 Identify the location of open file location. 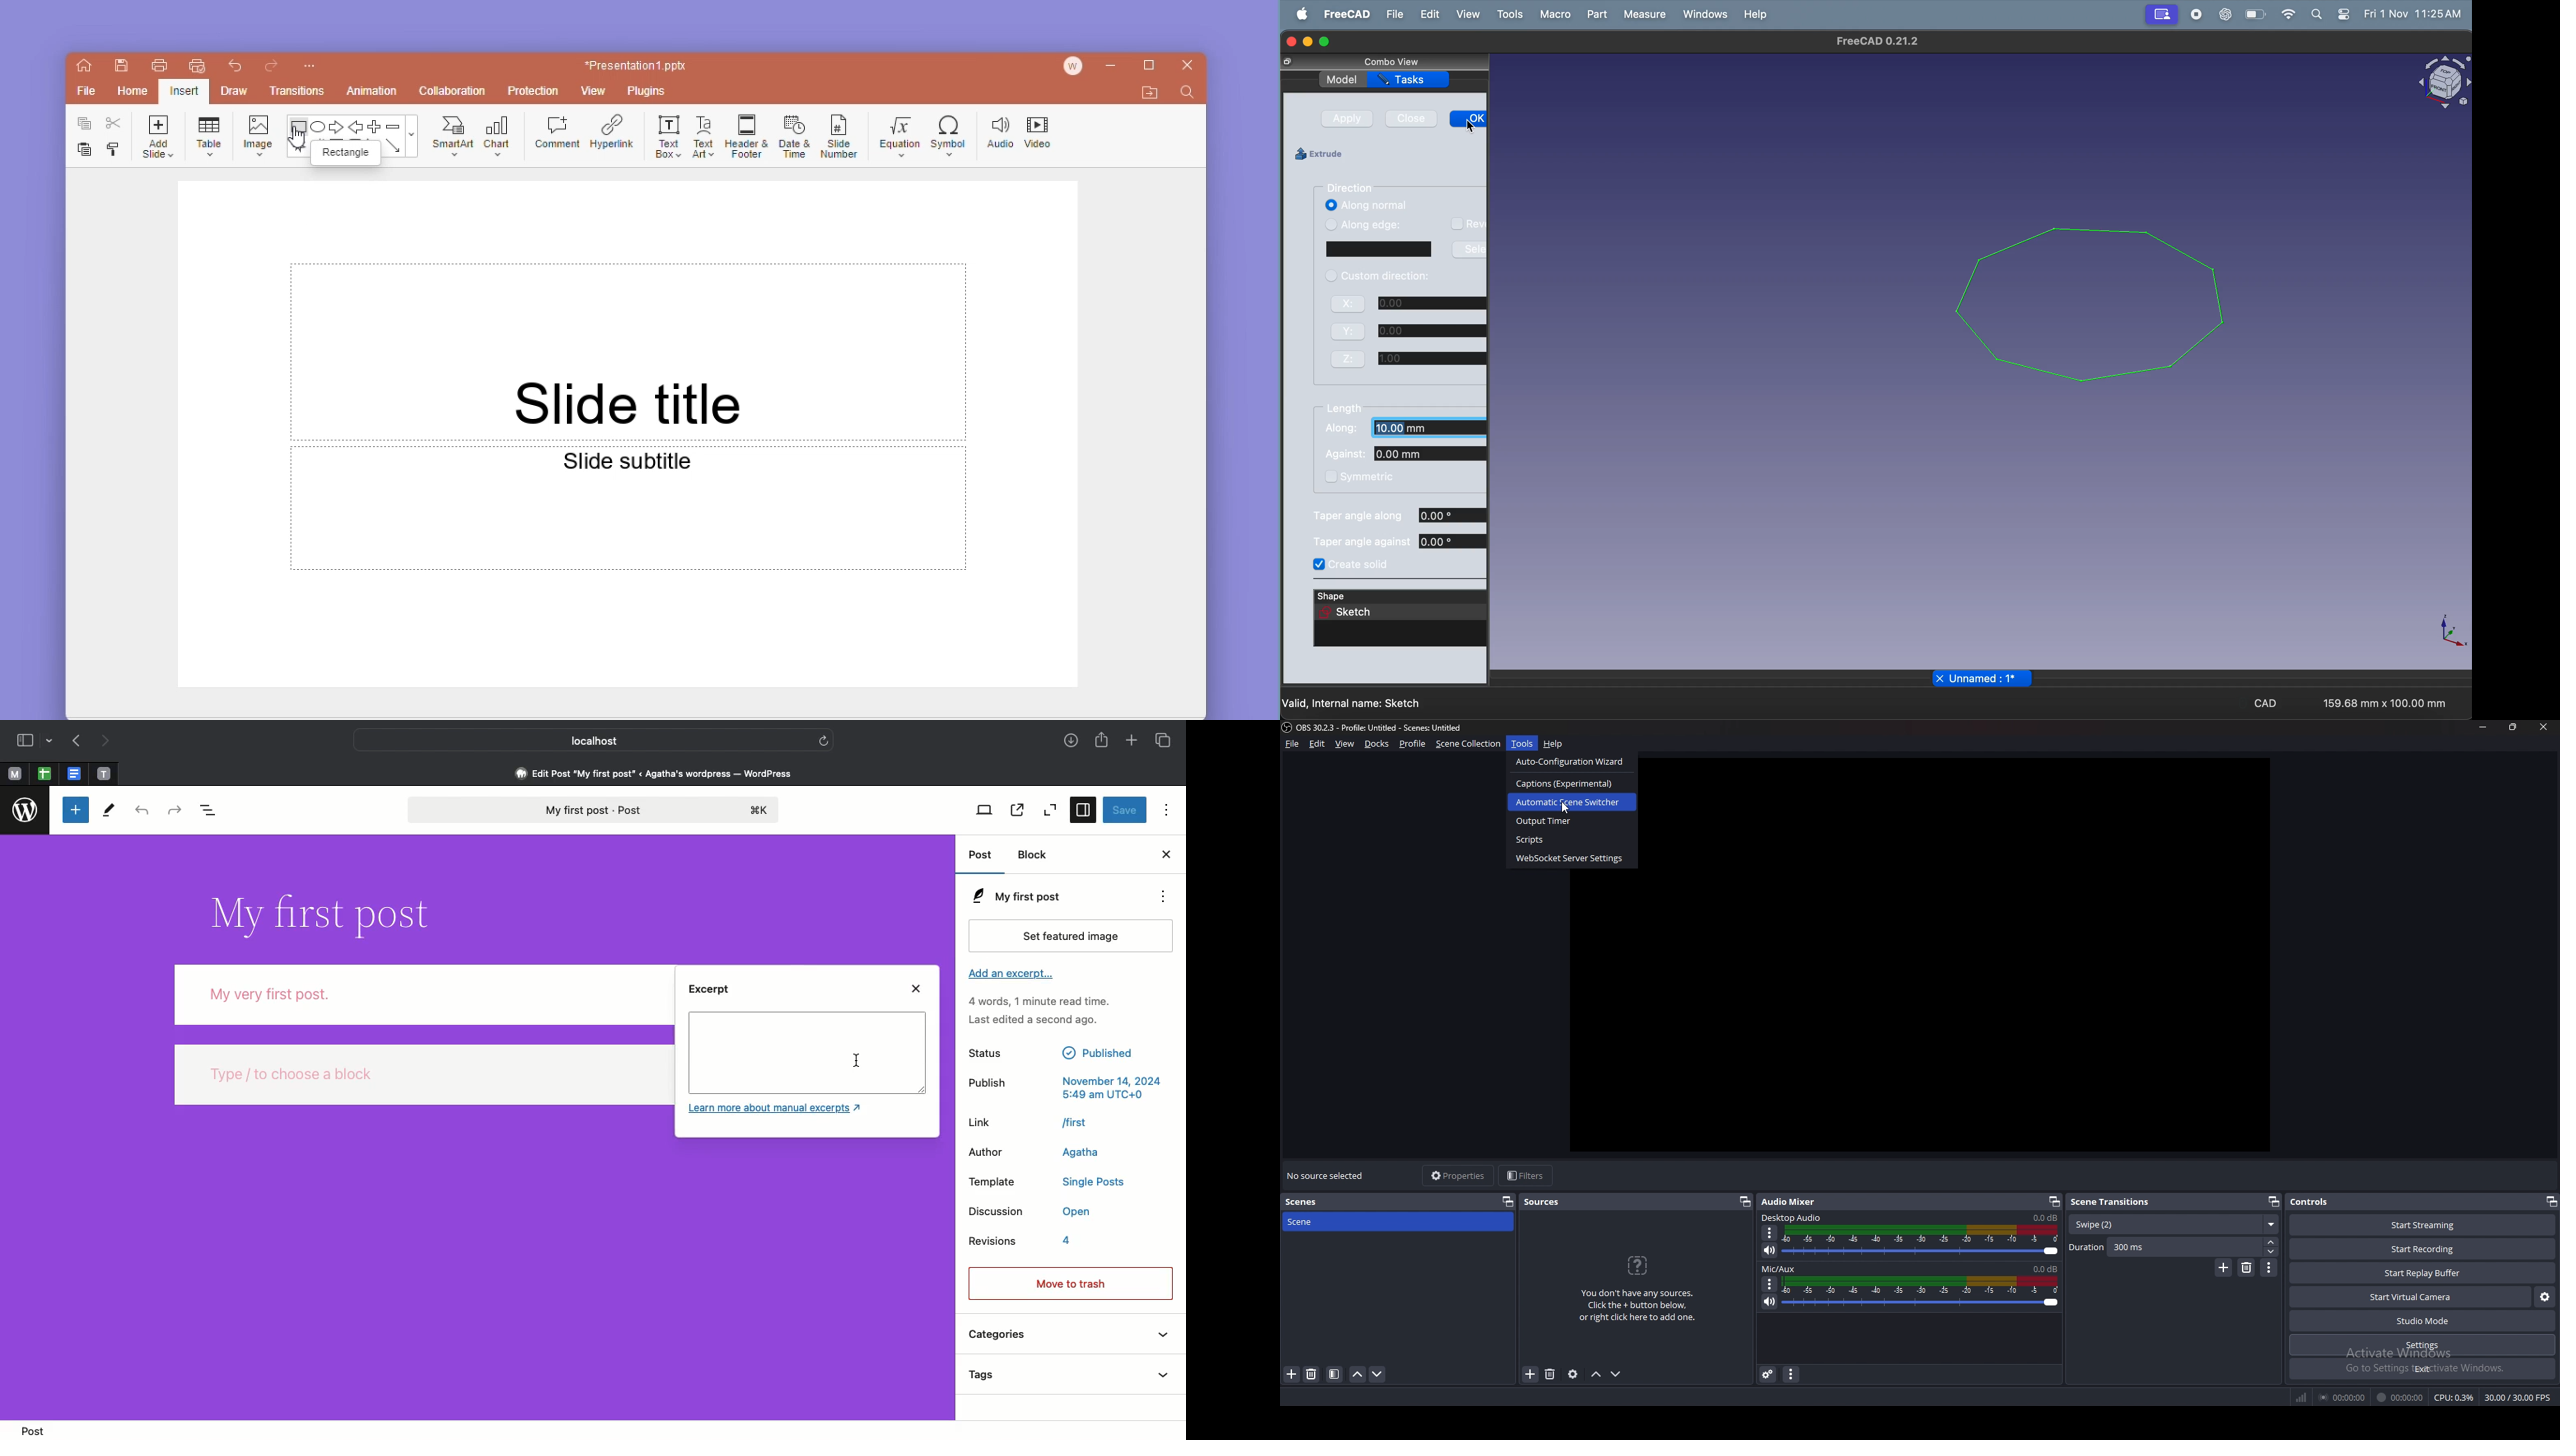
(1149, 93).